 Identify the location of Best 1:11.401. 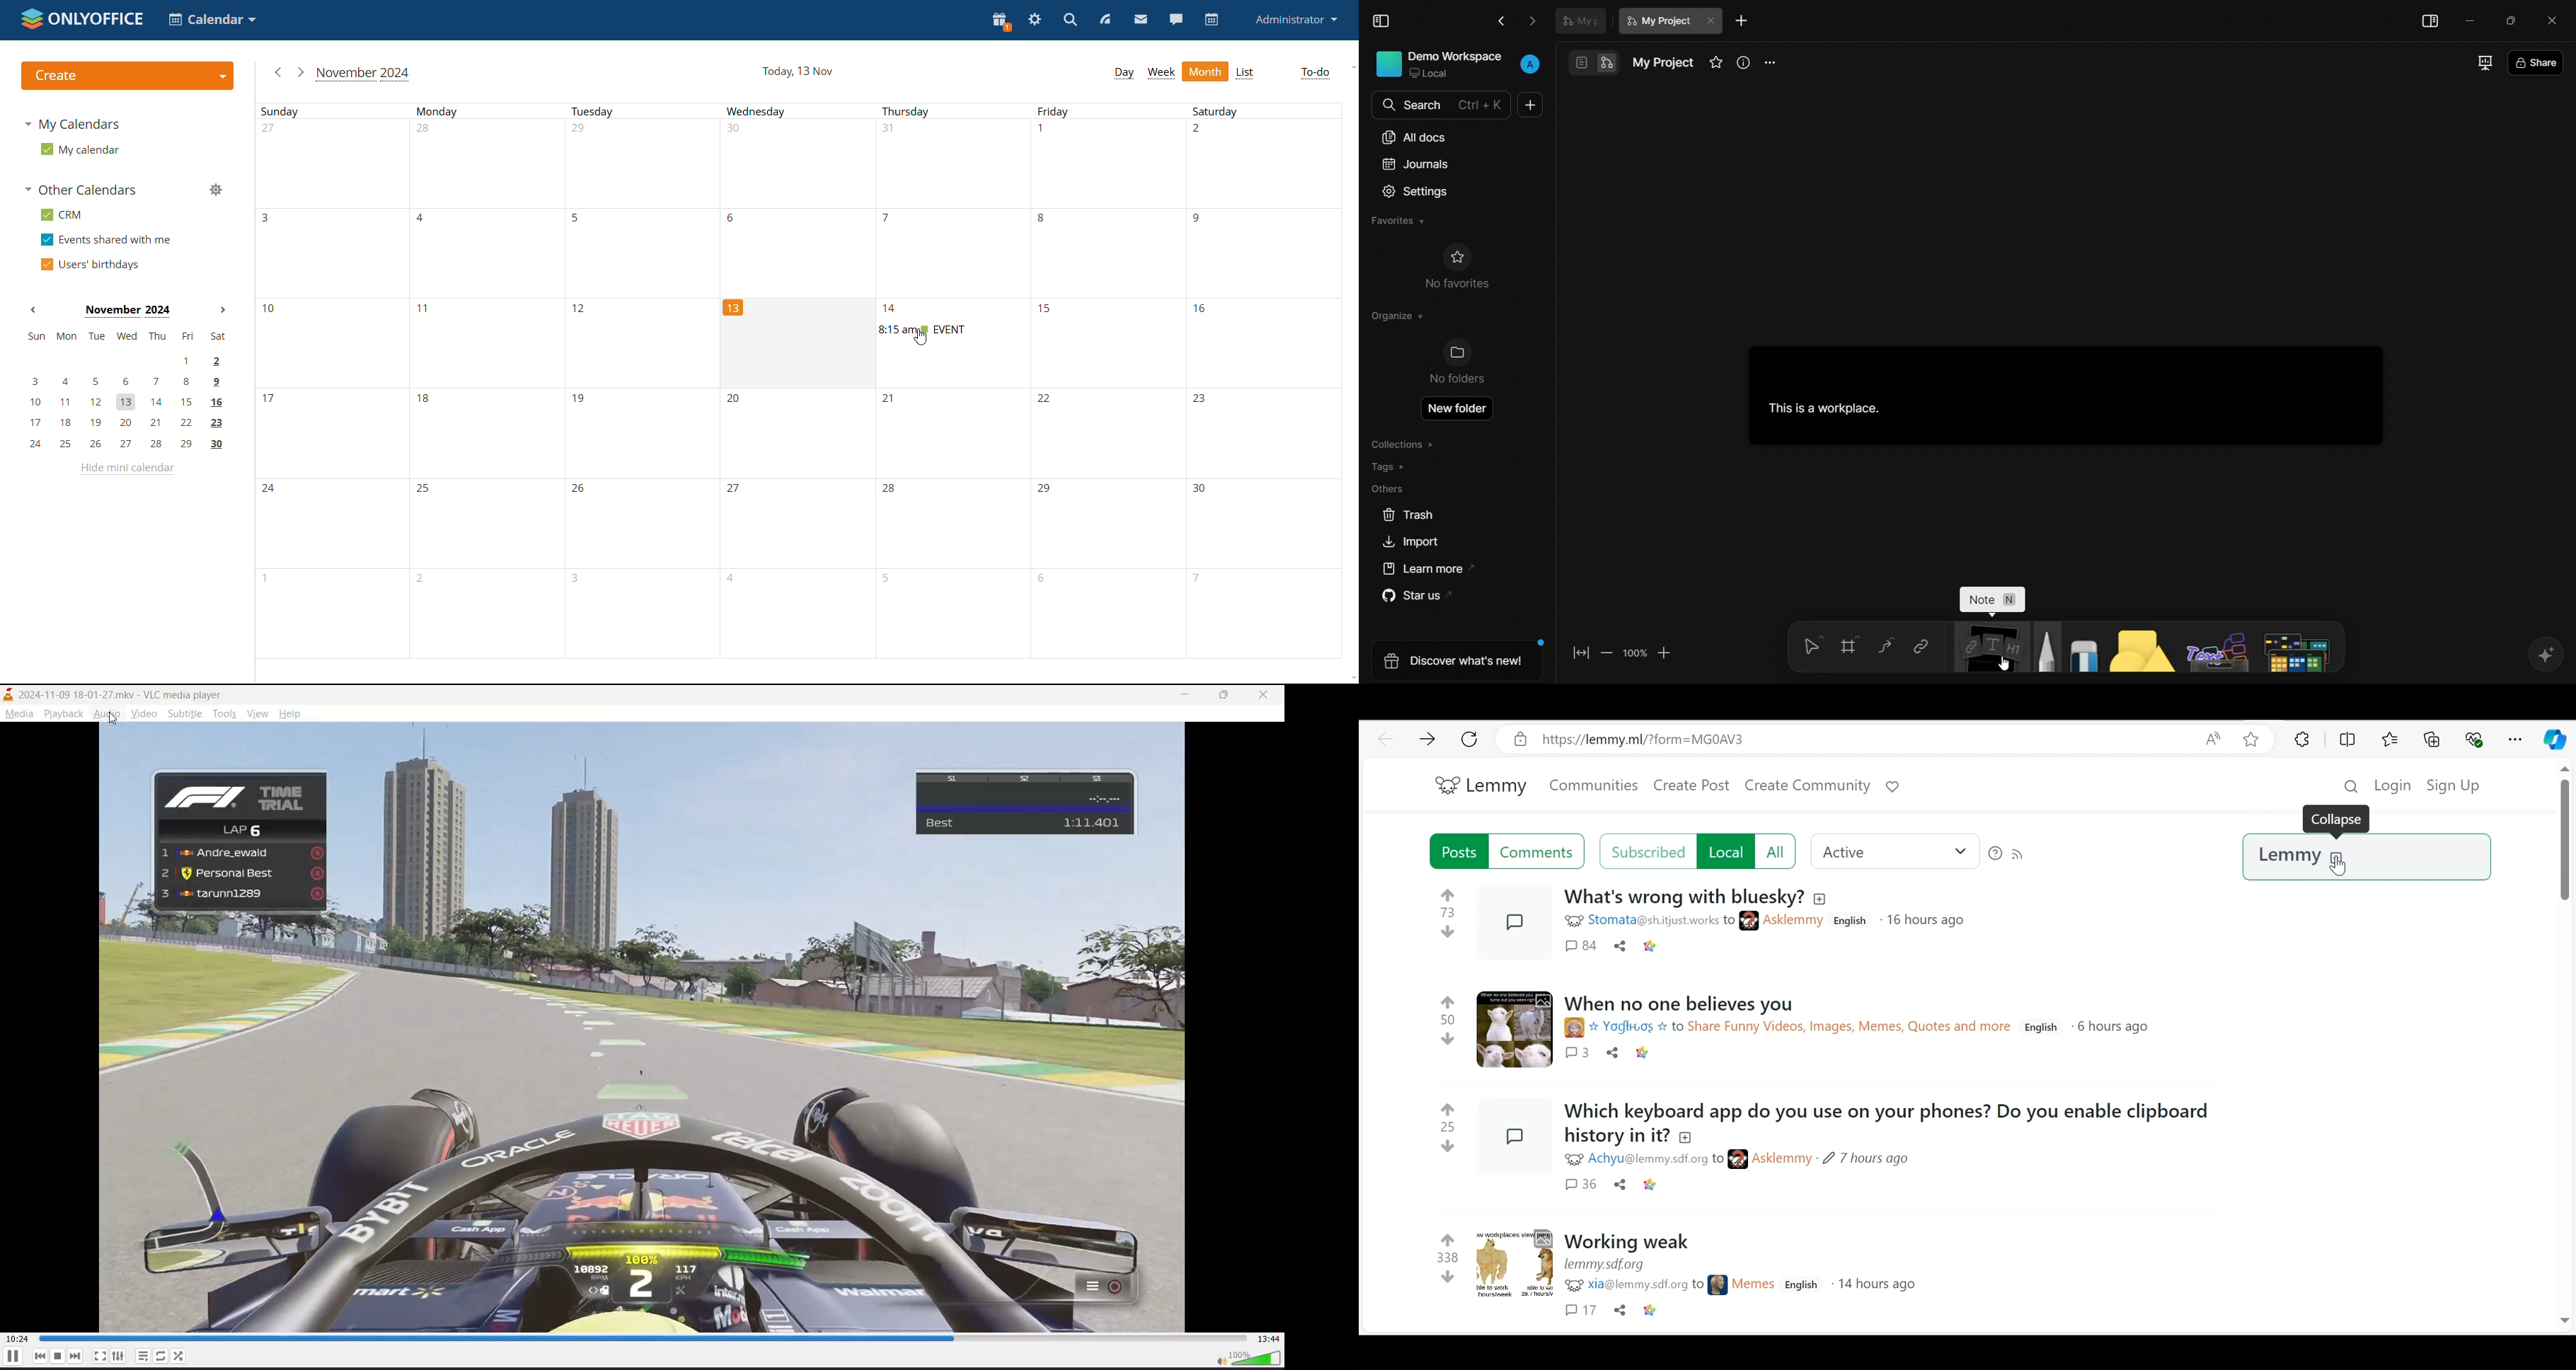
(1025, 803).